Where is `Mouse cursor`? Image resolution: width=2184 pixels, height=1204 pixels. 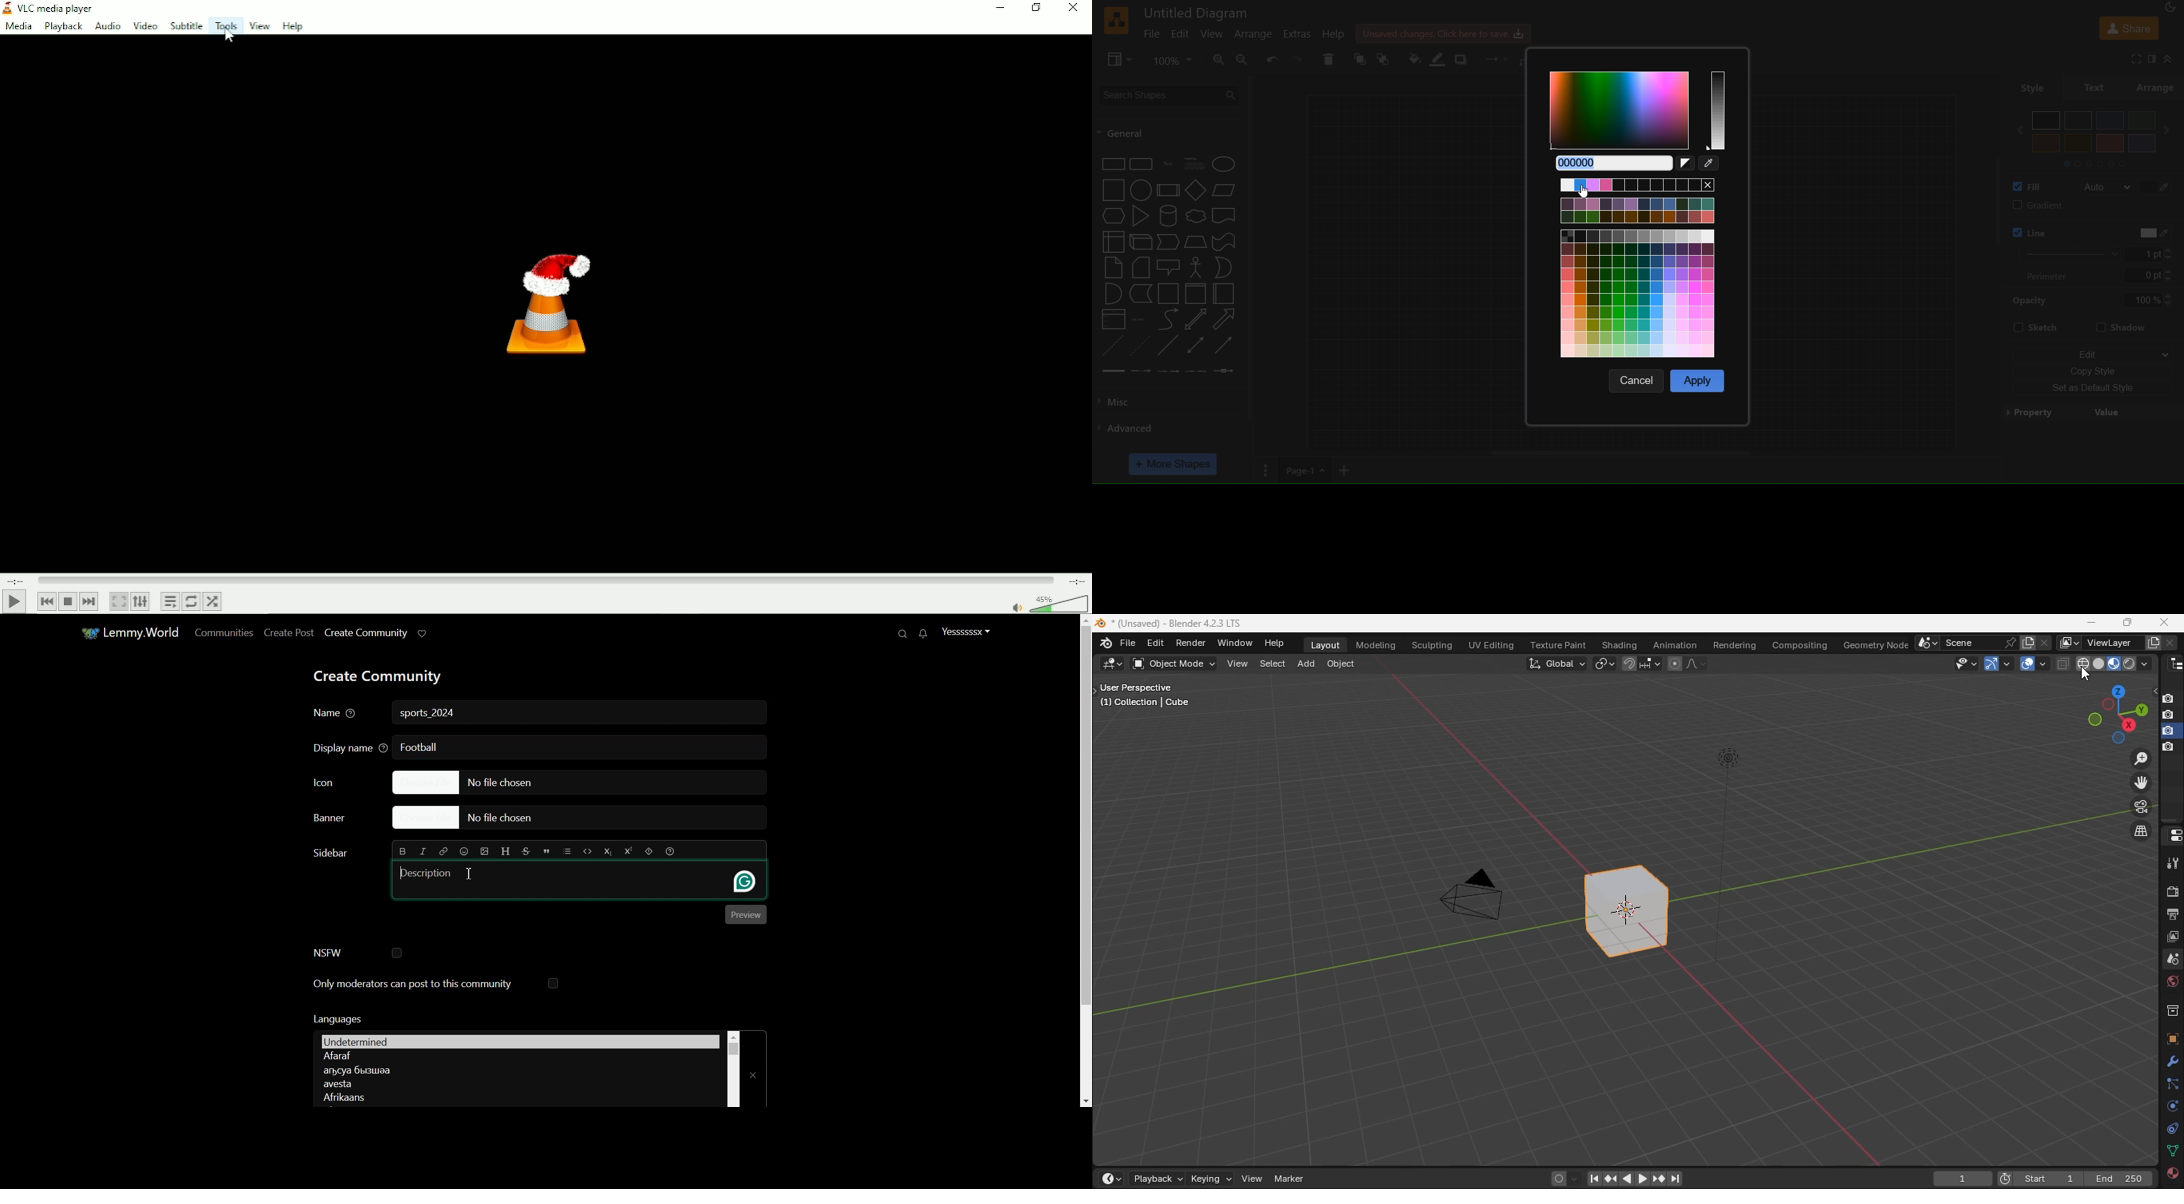
Mouse cursor is located at coordinates (226, 38).